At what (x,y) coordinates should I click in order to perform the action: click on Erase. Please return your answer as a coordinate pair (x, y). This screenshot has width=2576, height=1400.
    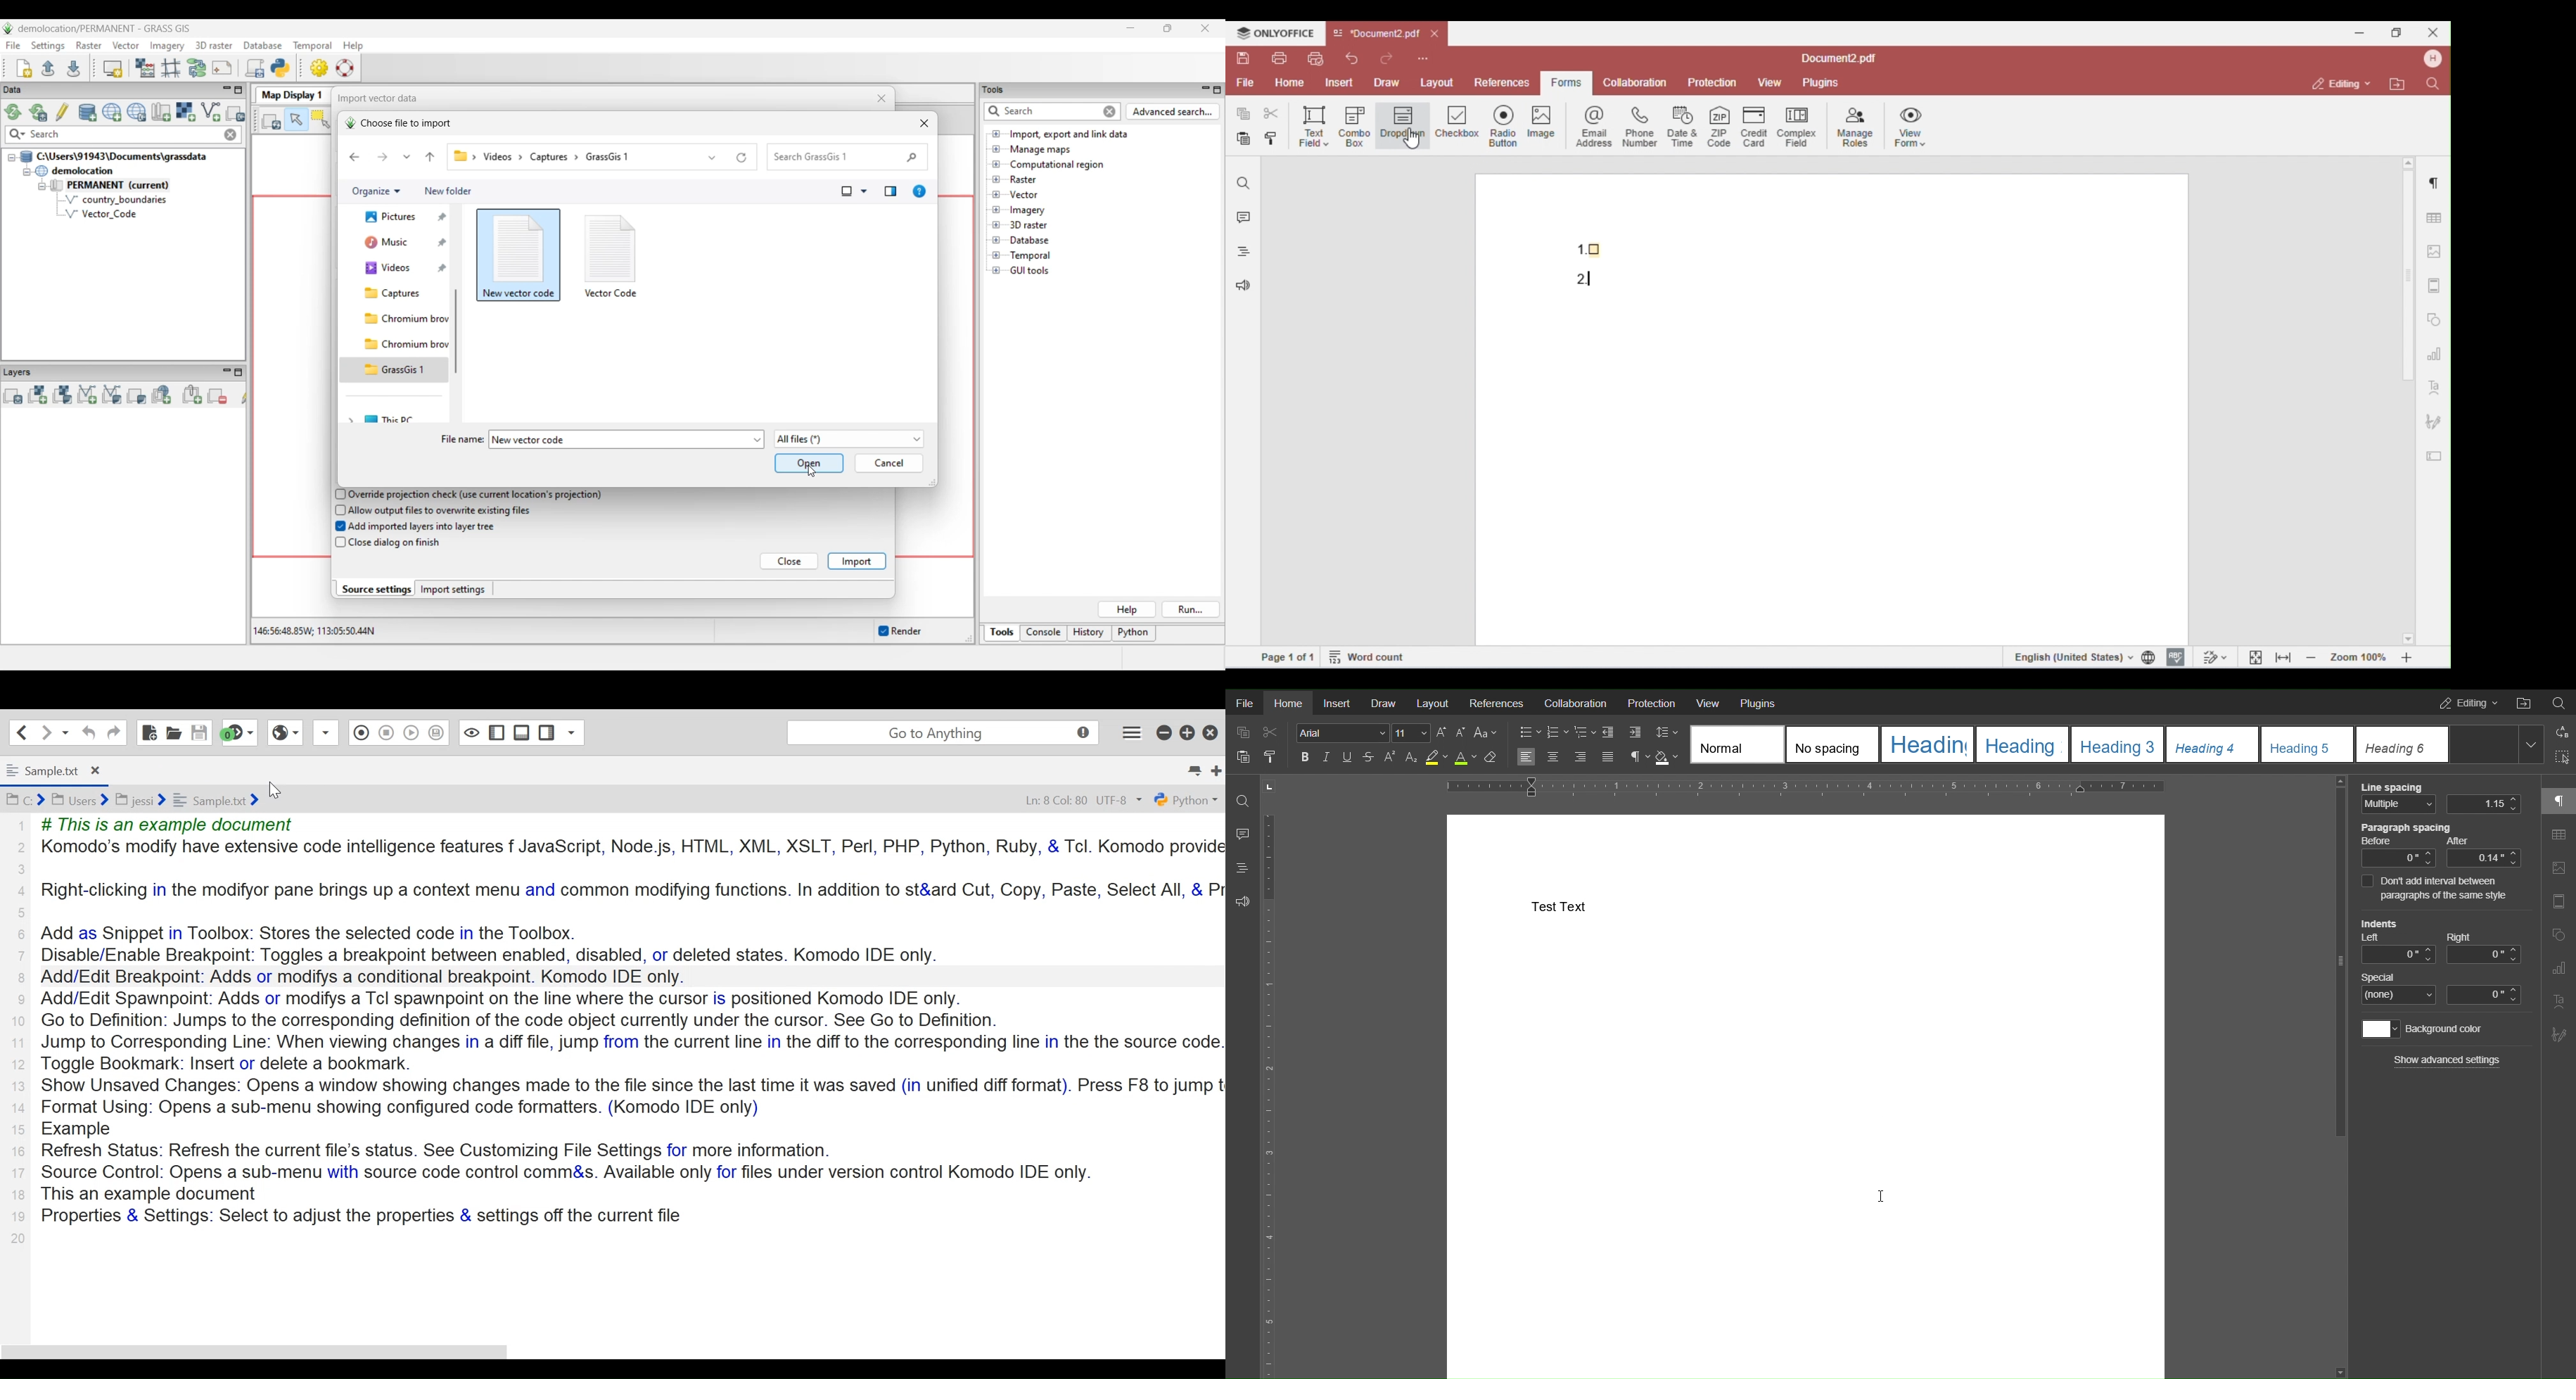
    Looking at the image, I should click on (1491, 758).